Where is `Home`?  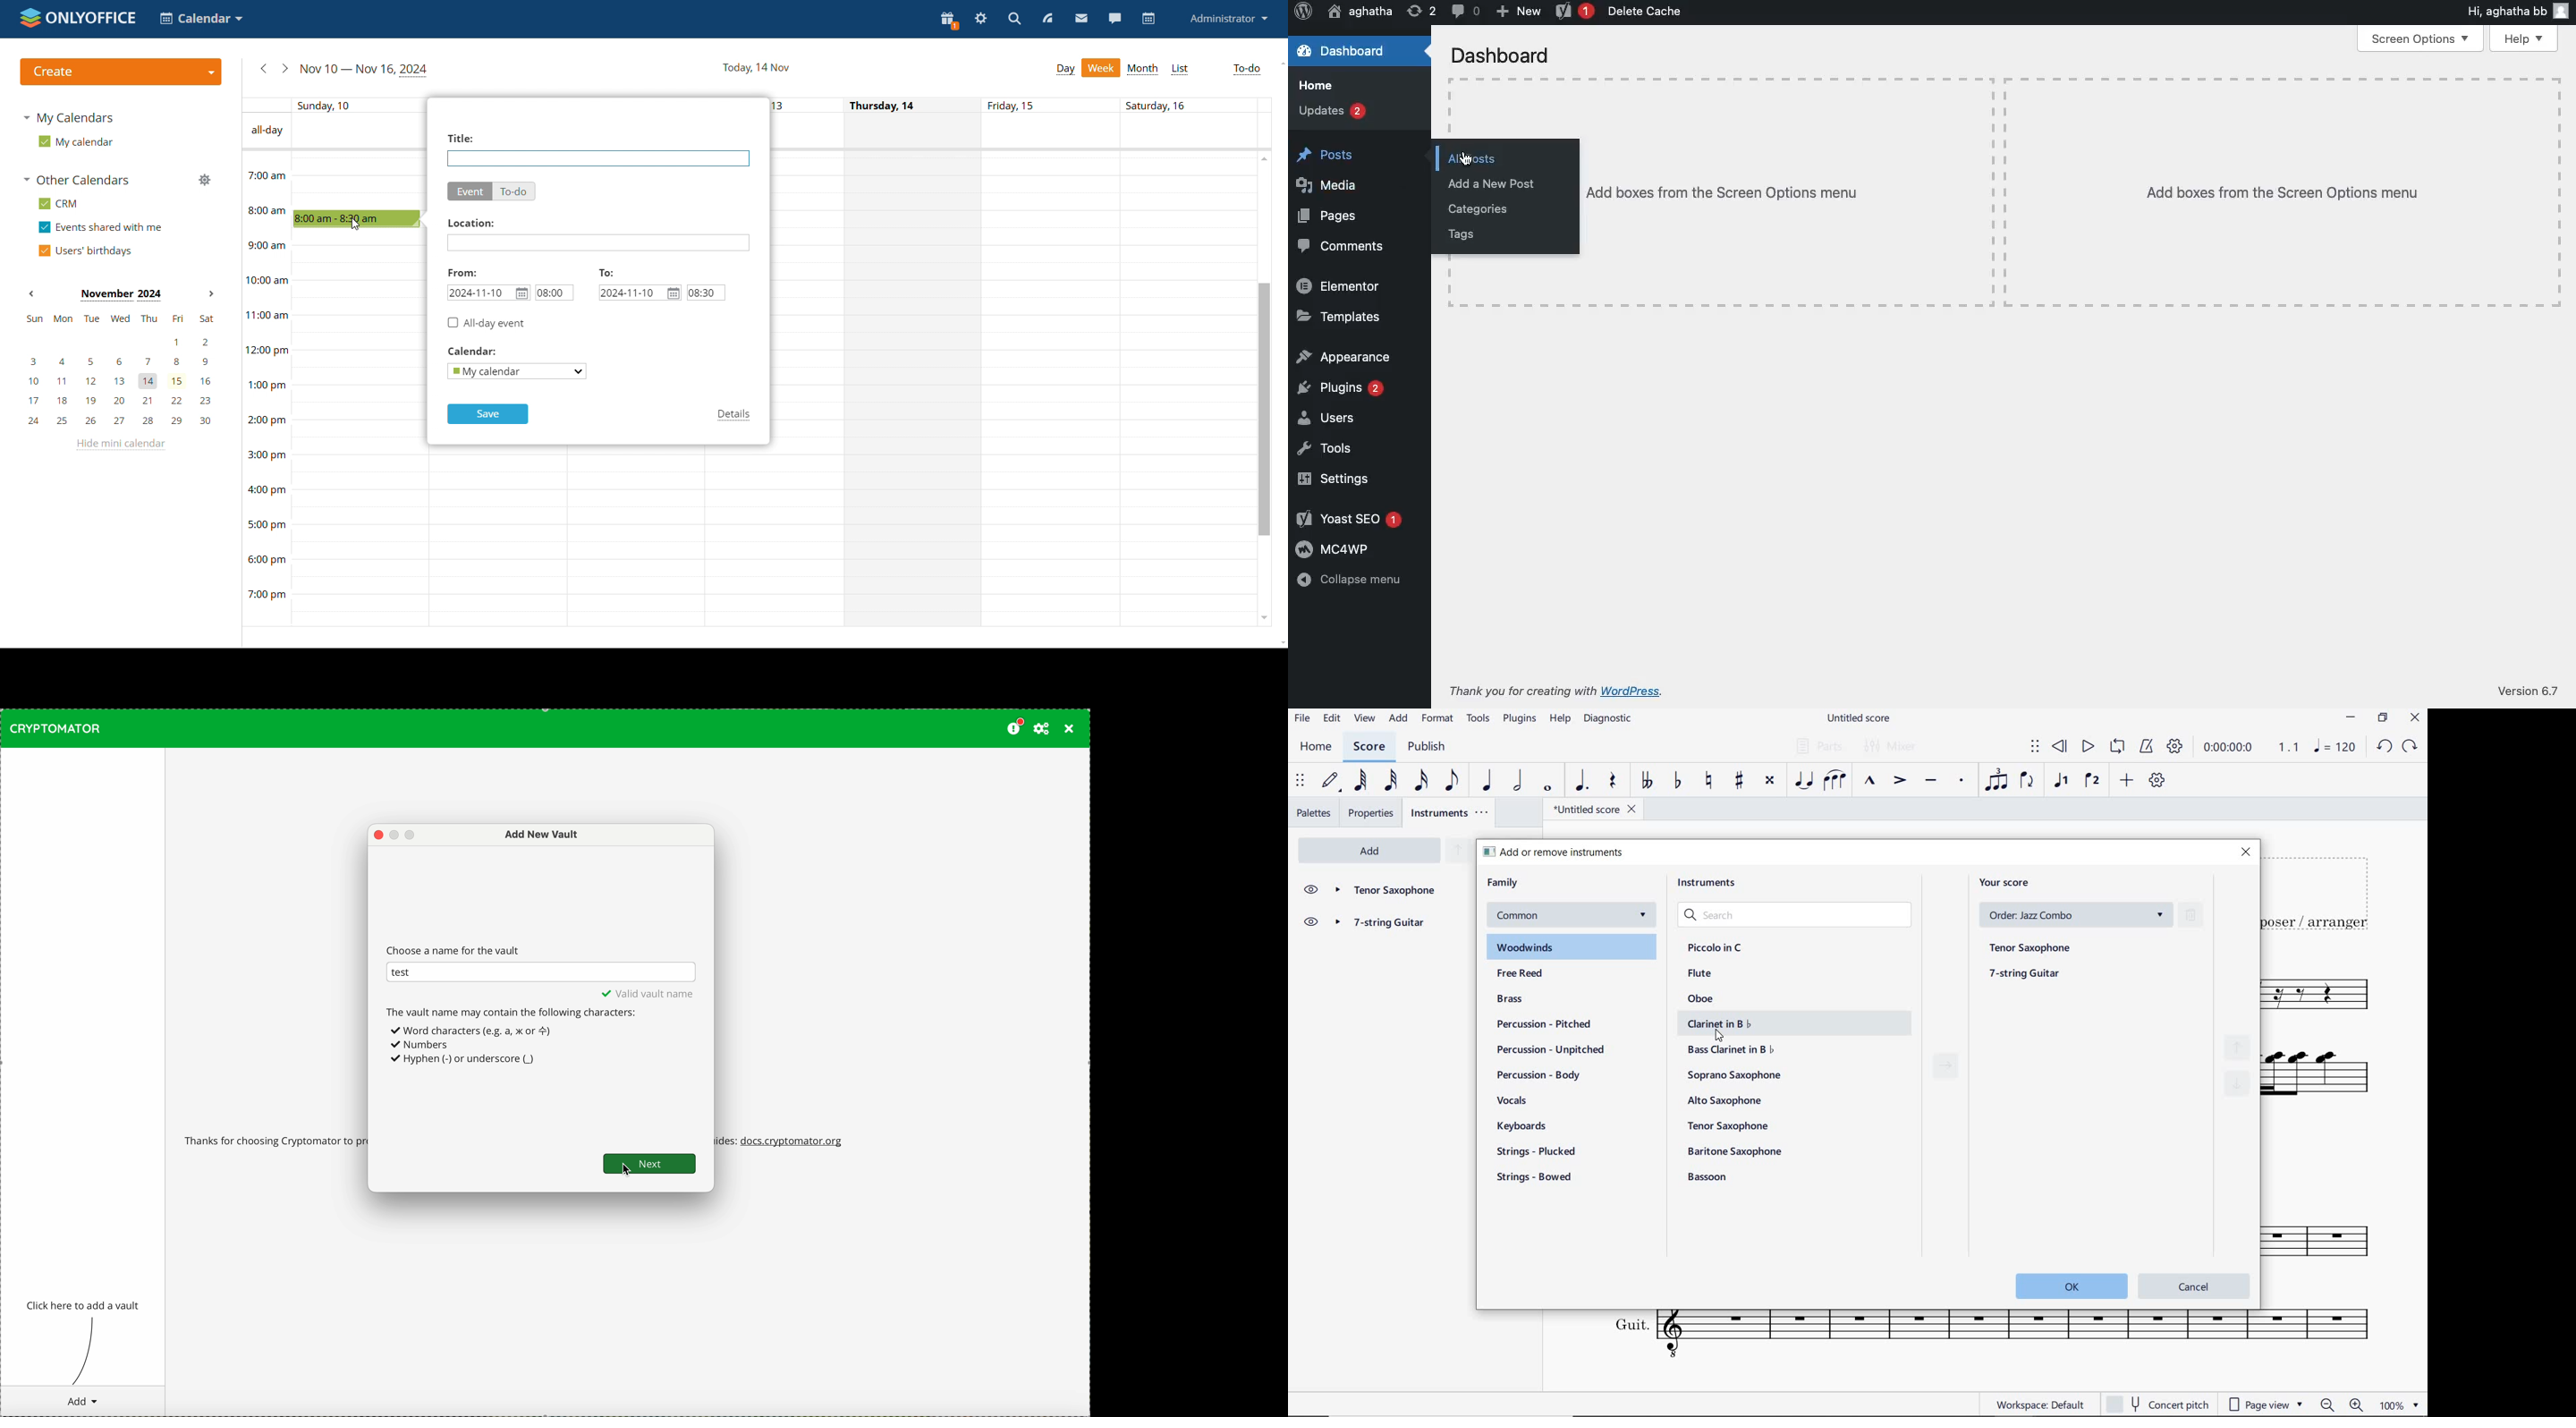
Home is located at coordinates (1318, 83).